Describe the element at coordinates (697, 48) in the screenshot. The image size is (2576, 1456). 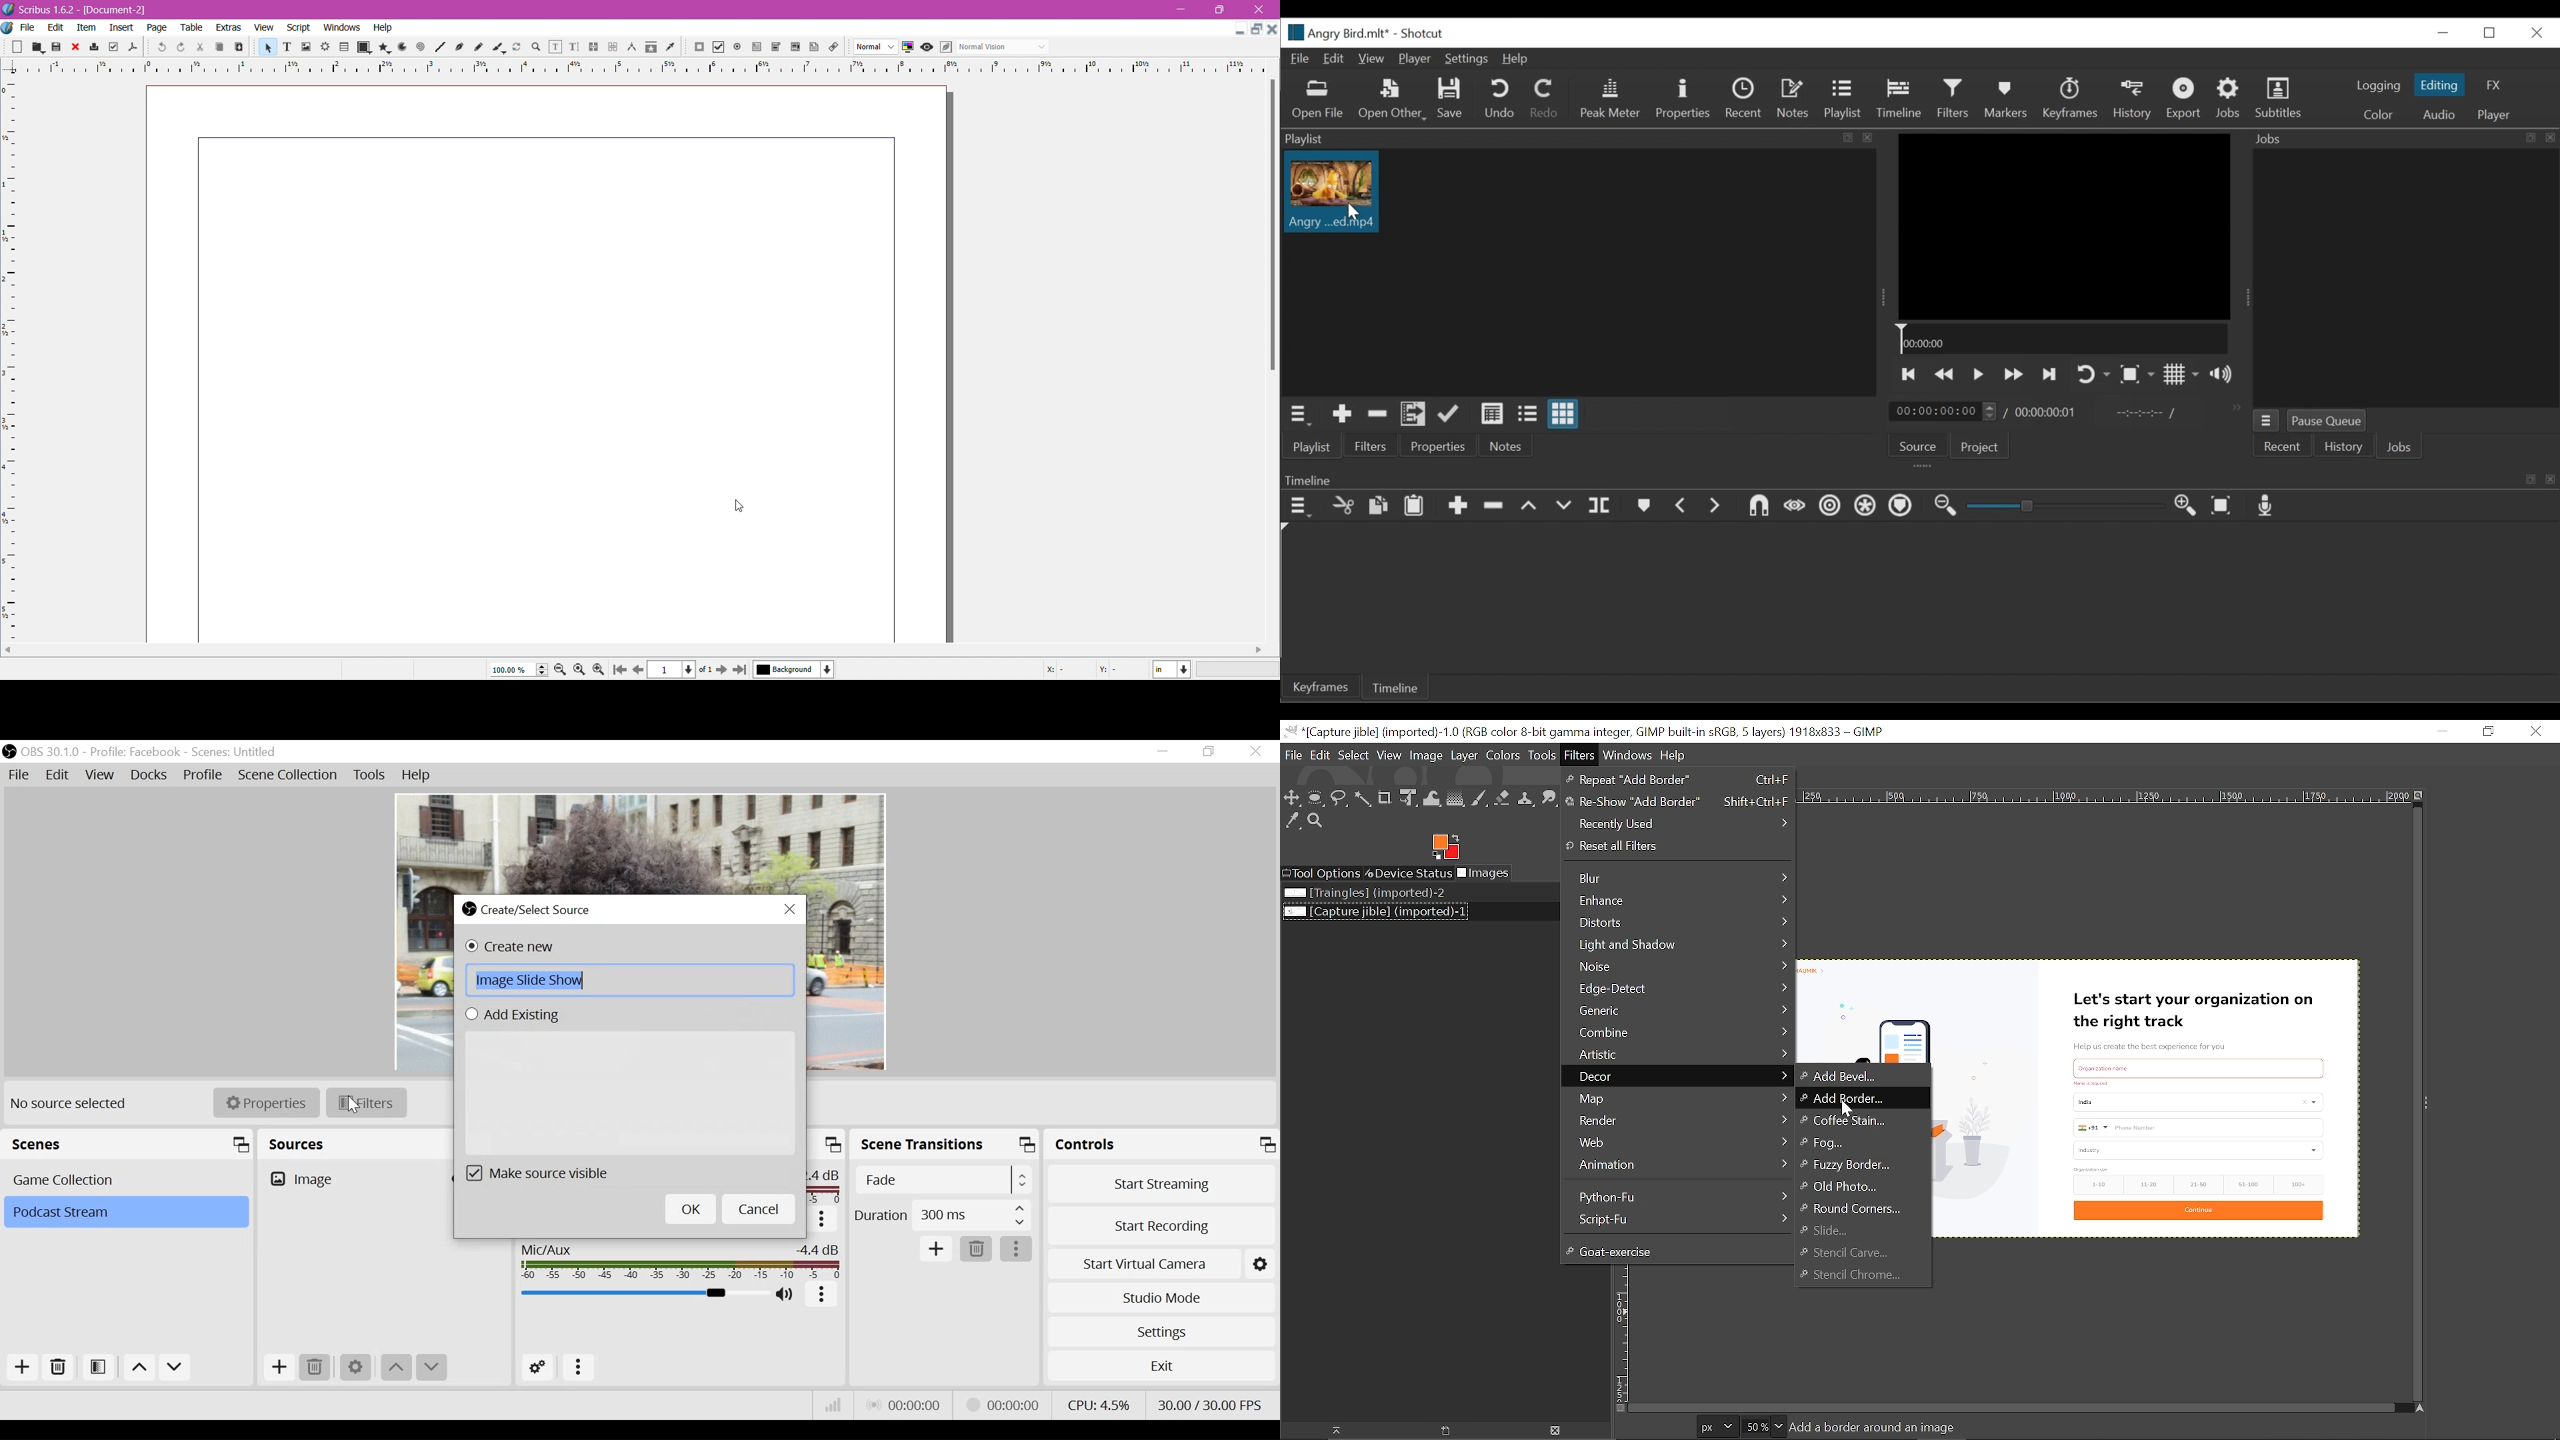
I see `icon` at that location.